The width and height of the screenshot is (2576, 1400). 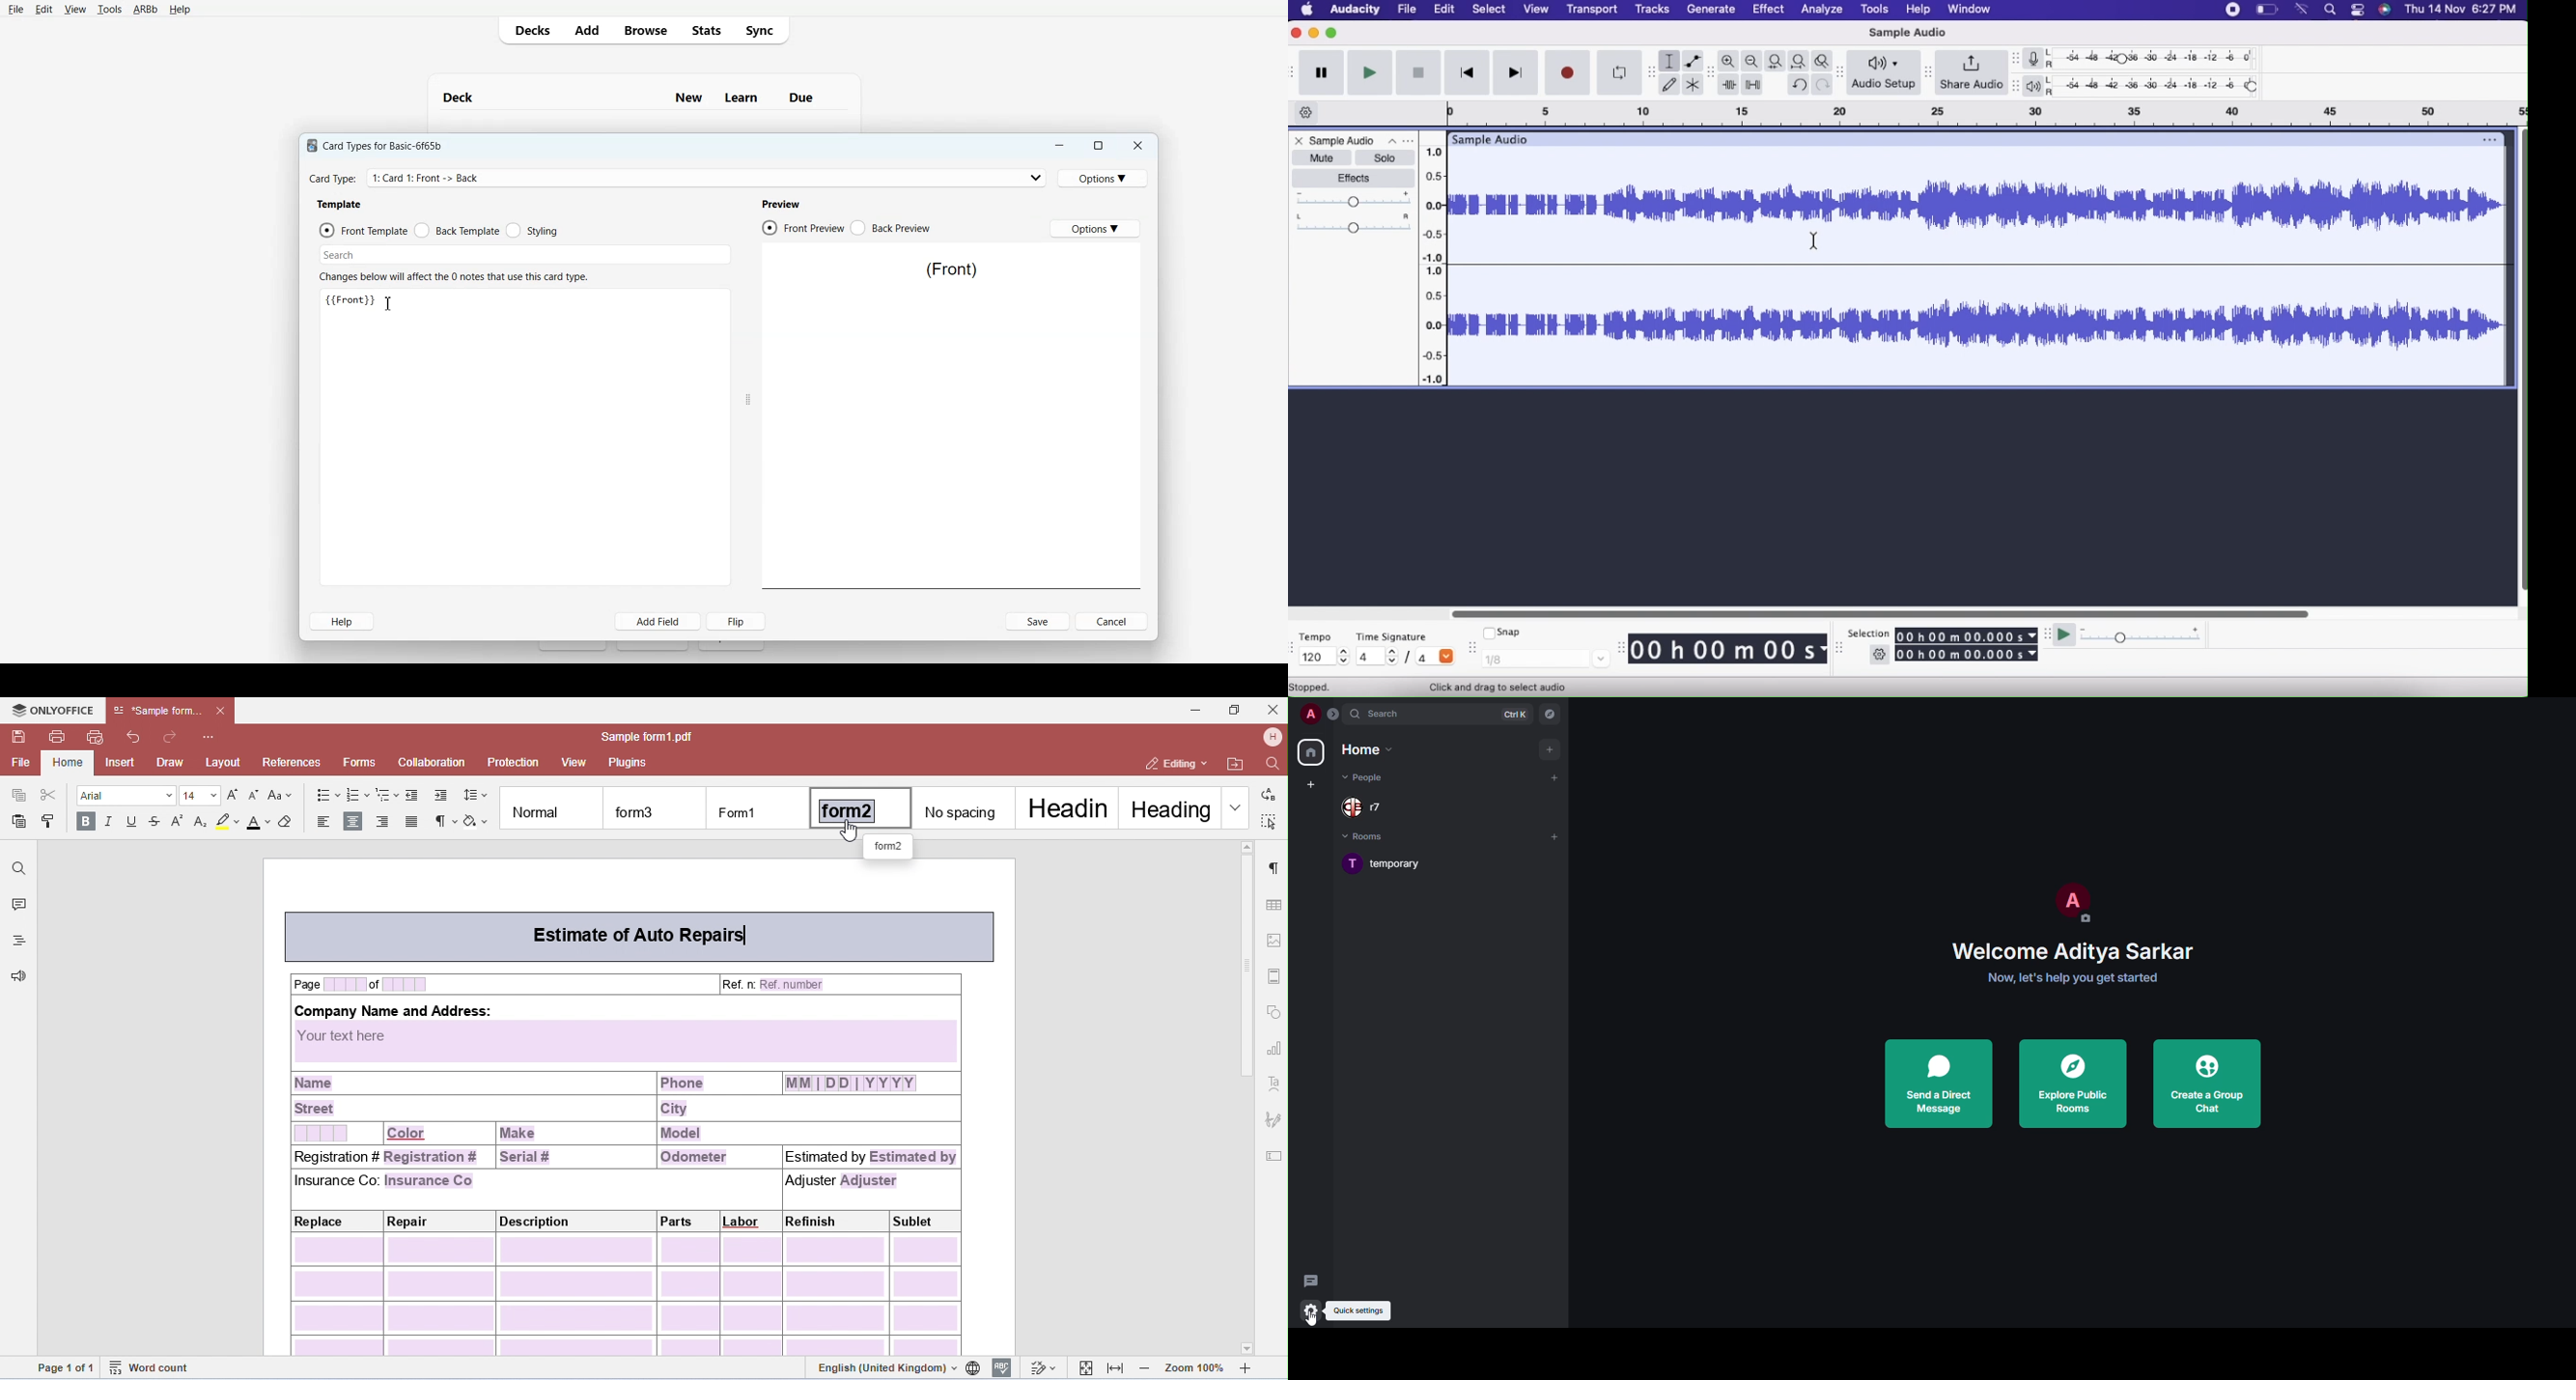 What do you see at coordinates (1391, 637) in the screenshot?
I see `Time Signature` at bounding box center [1391, 637].